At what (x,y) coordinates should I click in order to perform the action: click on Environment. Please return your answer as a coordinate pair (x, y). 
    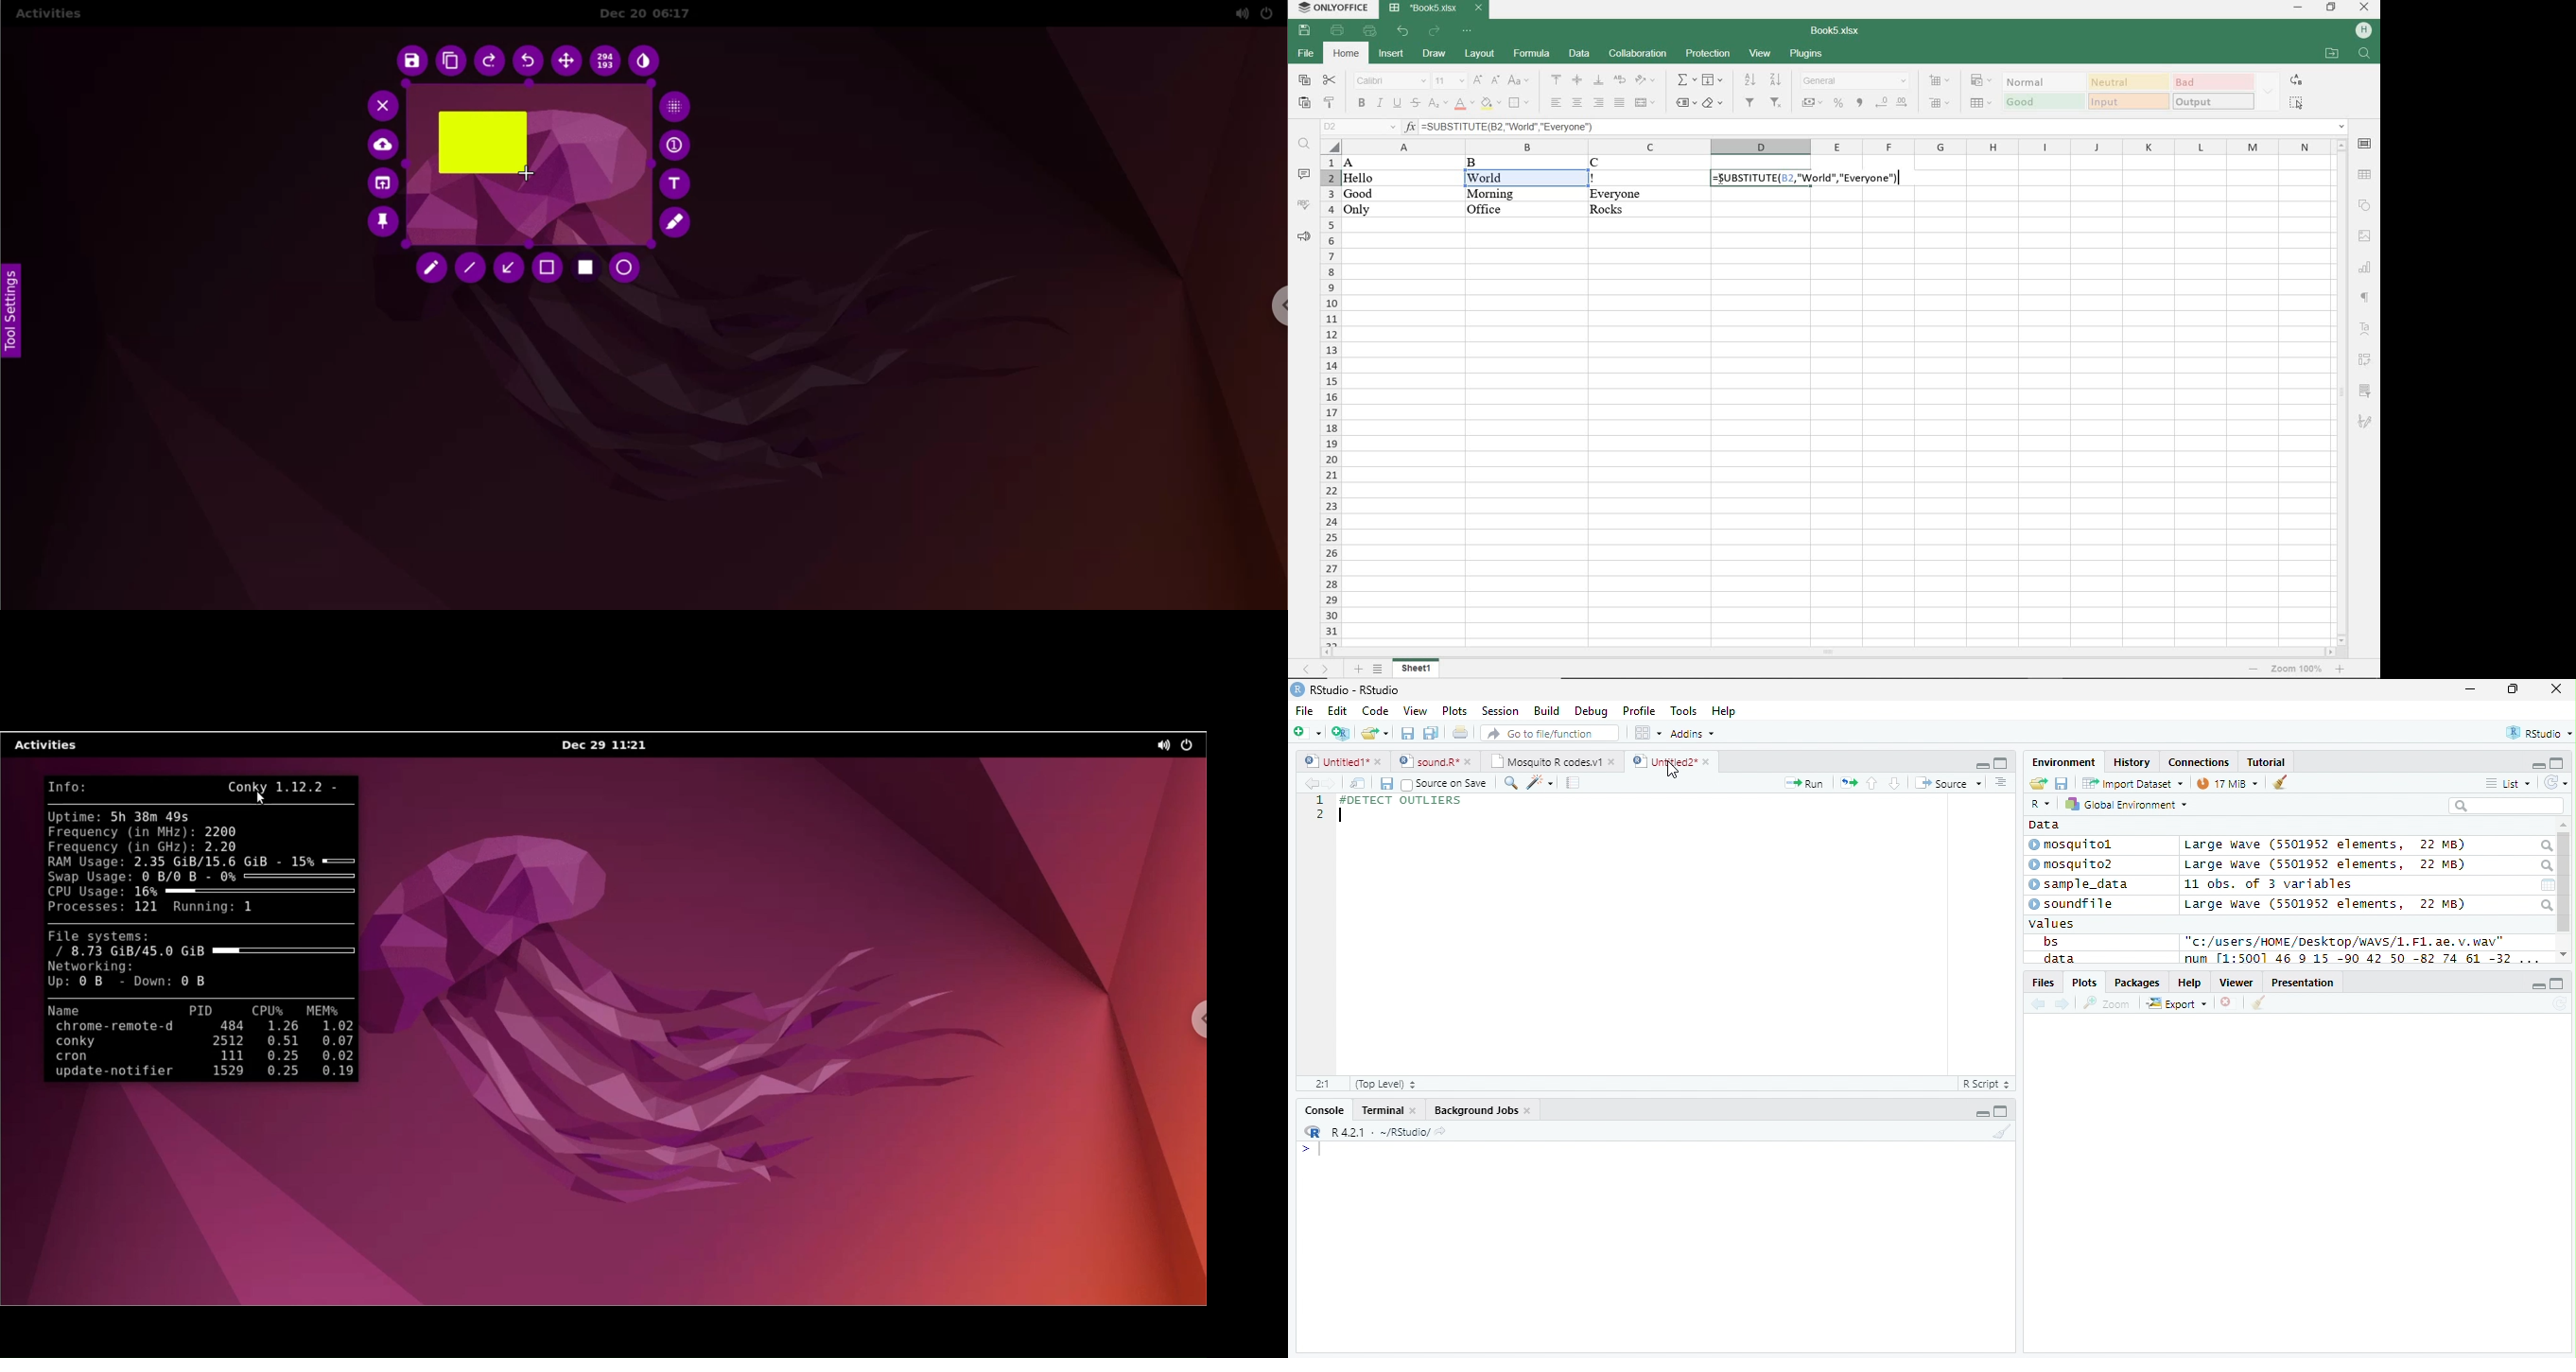
    Looking at the image, I should click on (2064, 762).